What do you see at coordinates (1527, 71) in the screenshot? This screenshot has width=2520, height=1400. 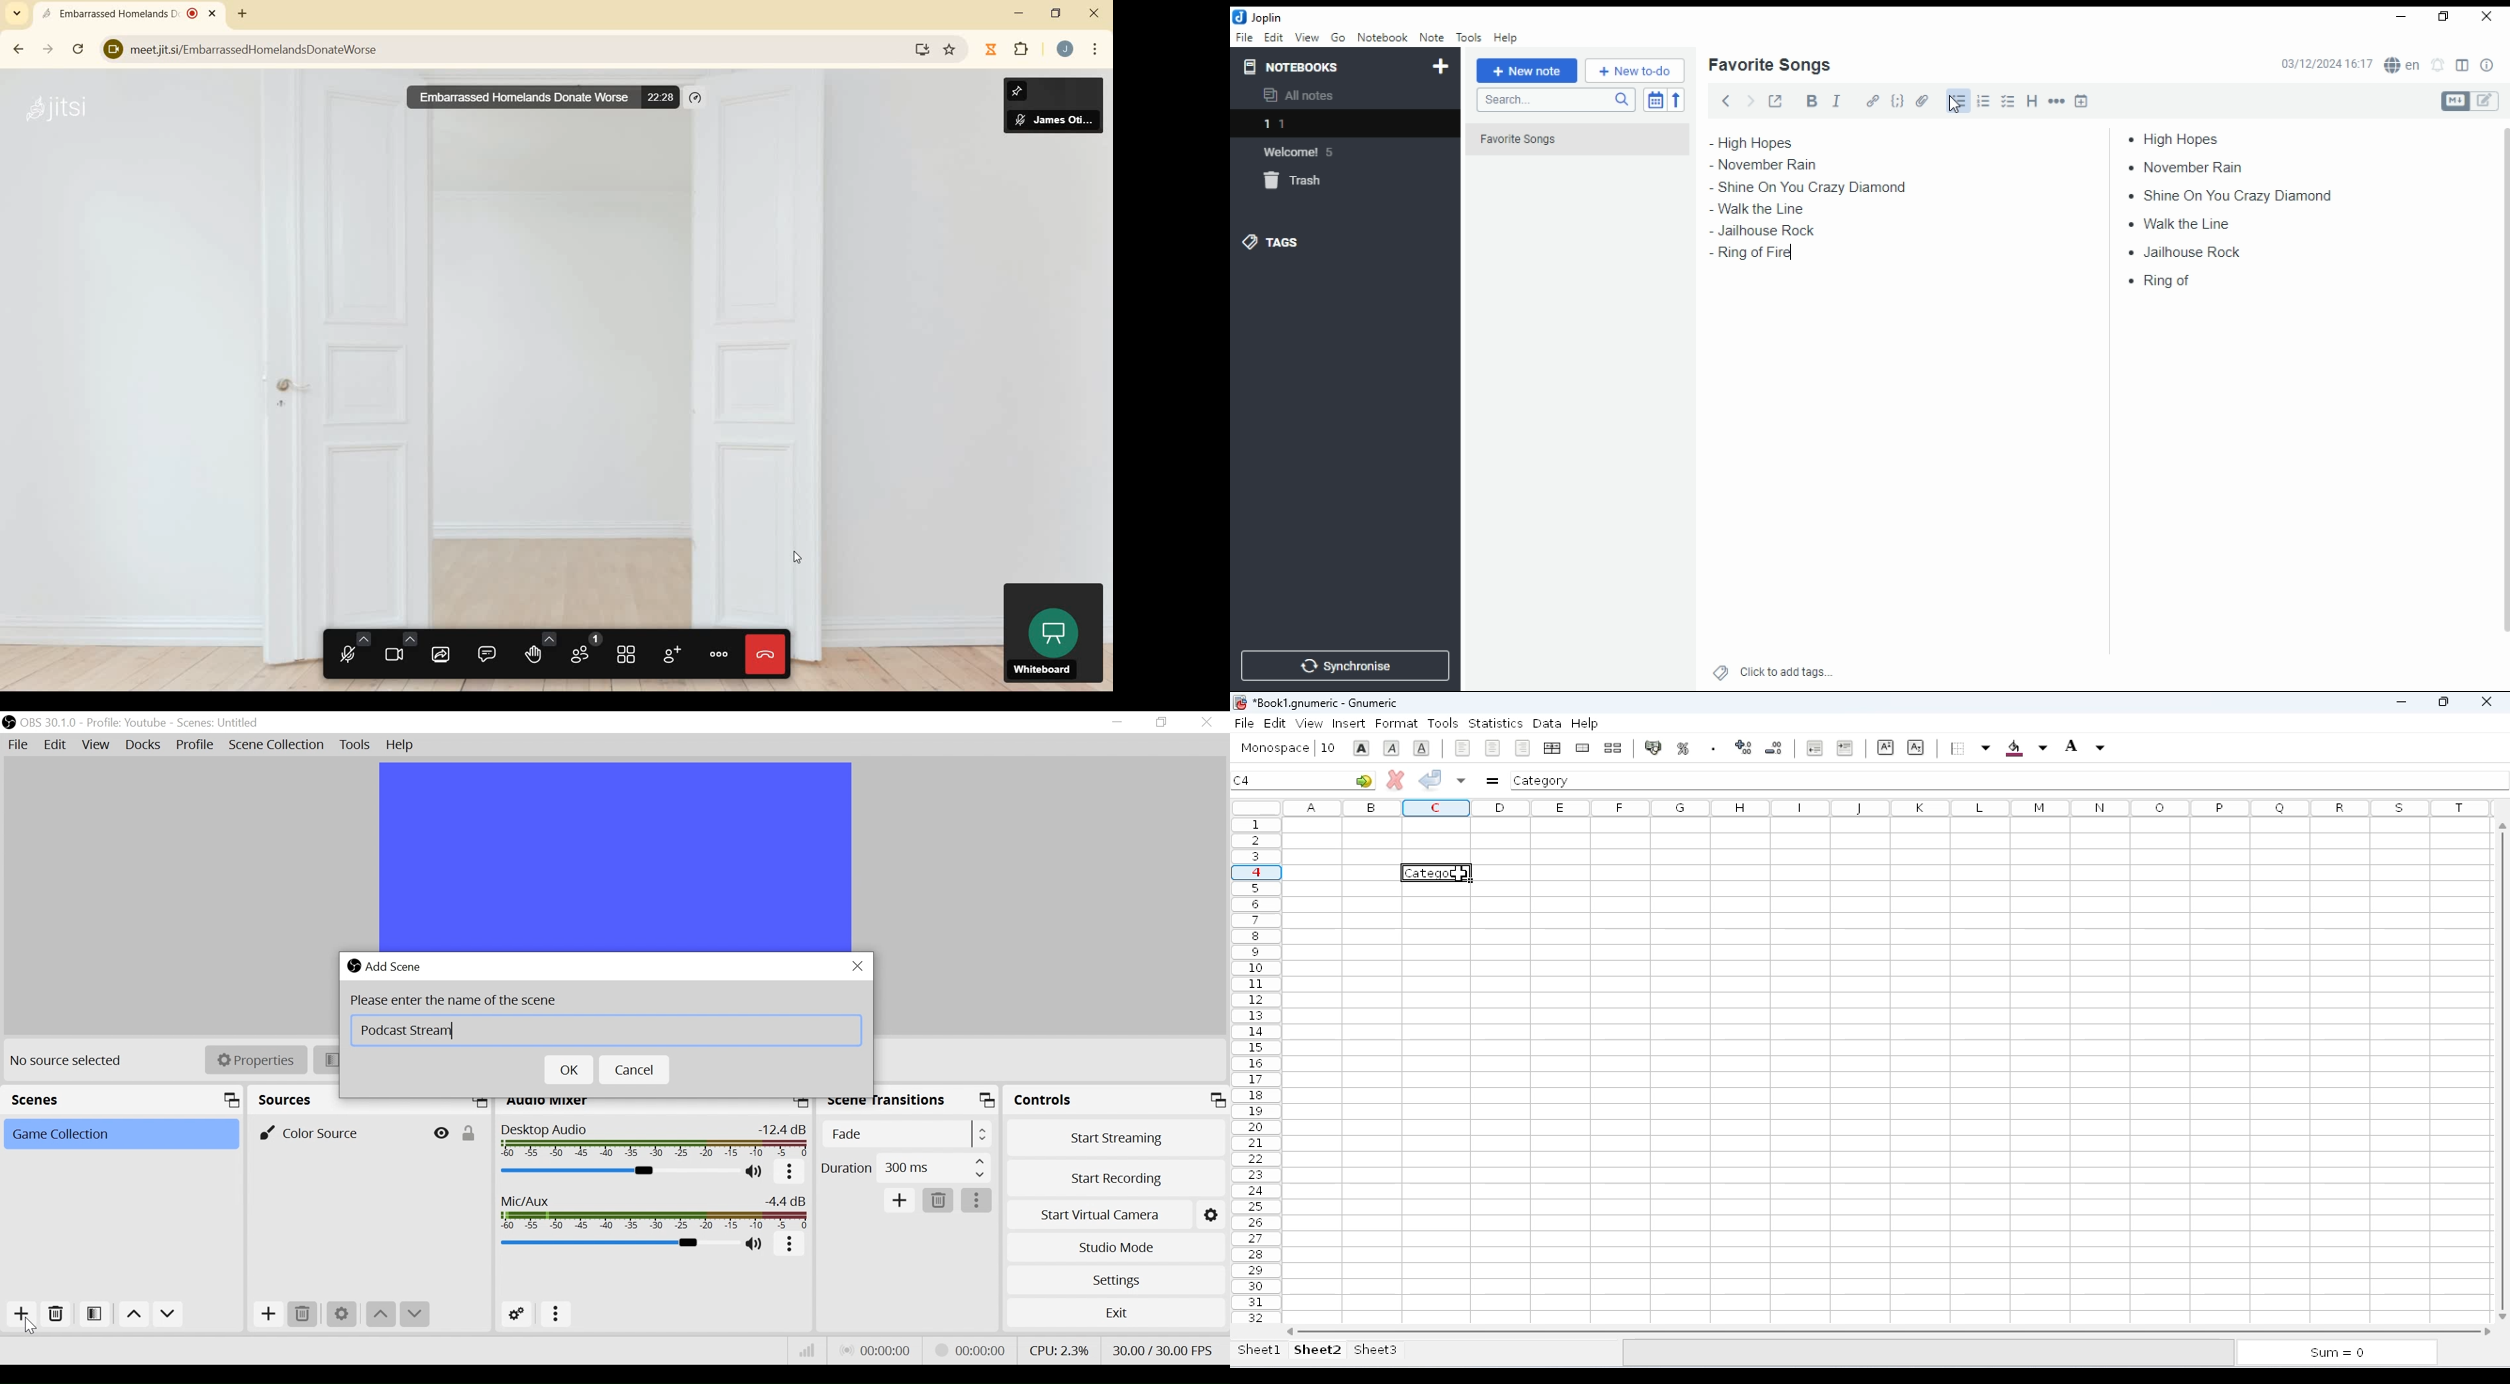 I see `new note` at bounding box center [1527, 71].